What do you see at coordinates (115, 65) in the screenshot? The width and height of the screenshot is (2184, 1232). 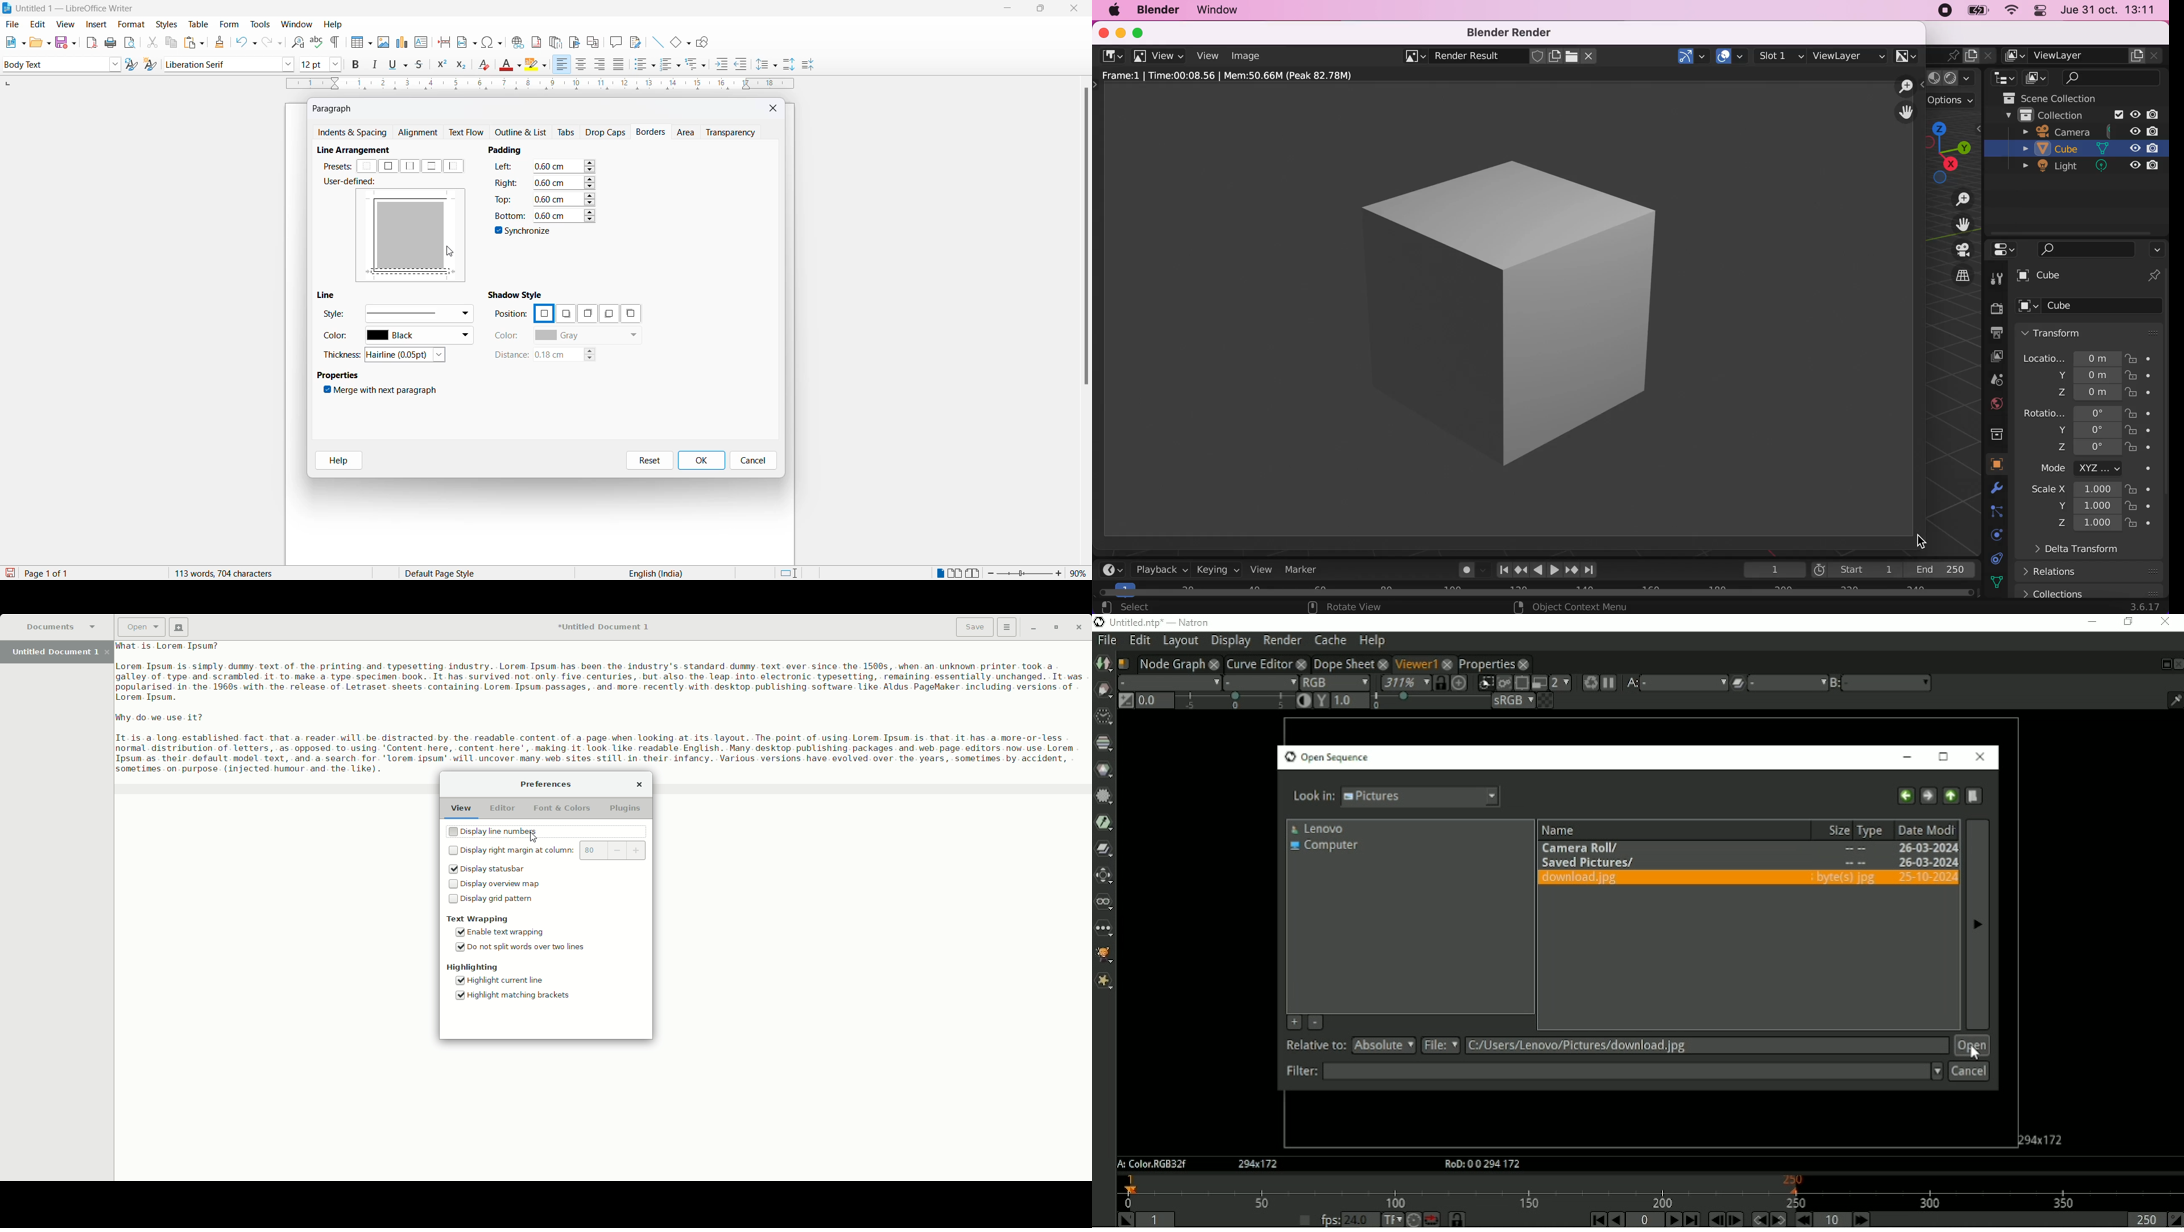 I see `styling dropdown button` at bounding box center [115, 65].